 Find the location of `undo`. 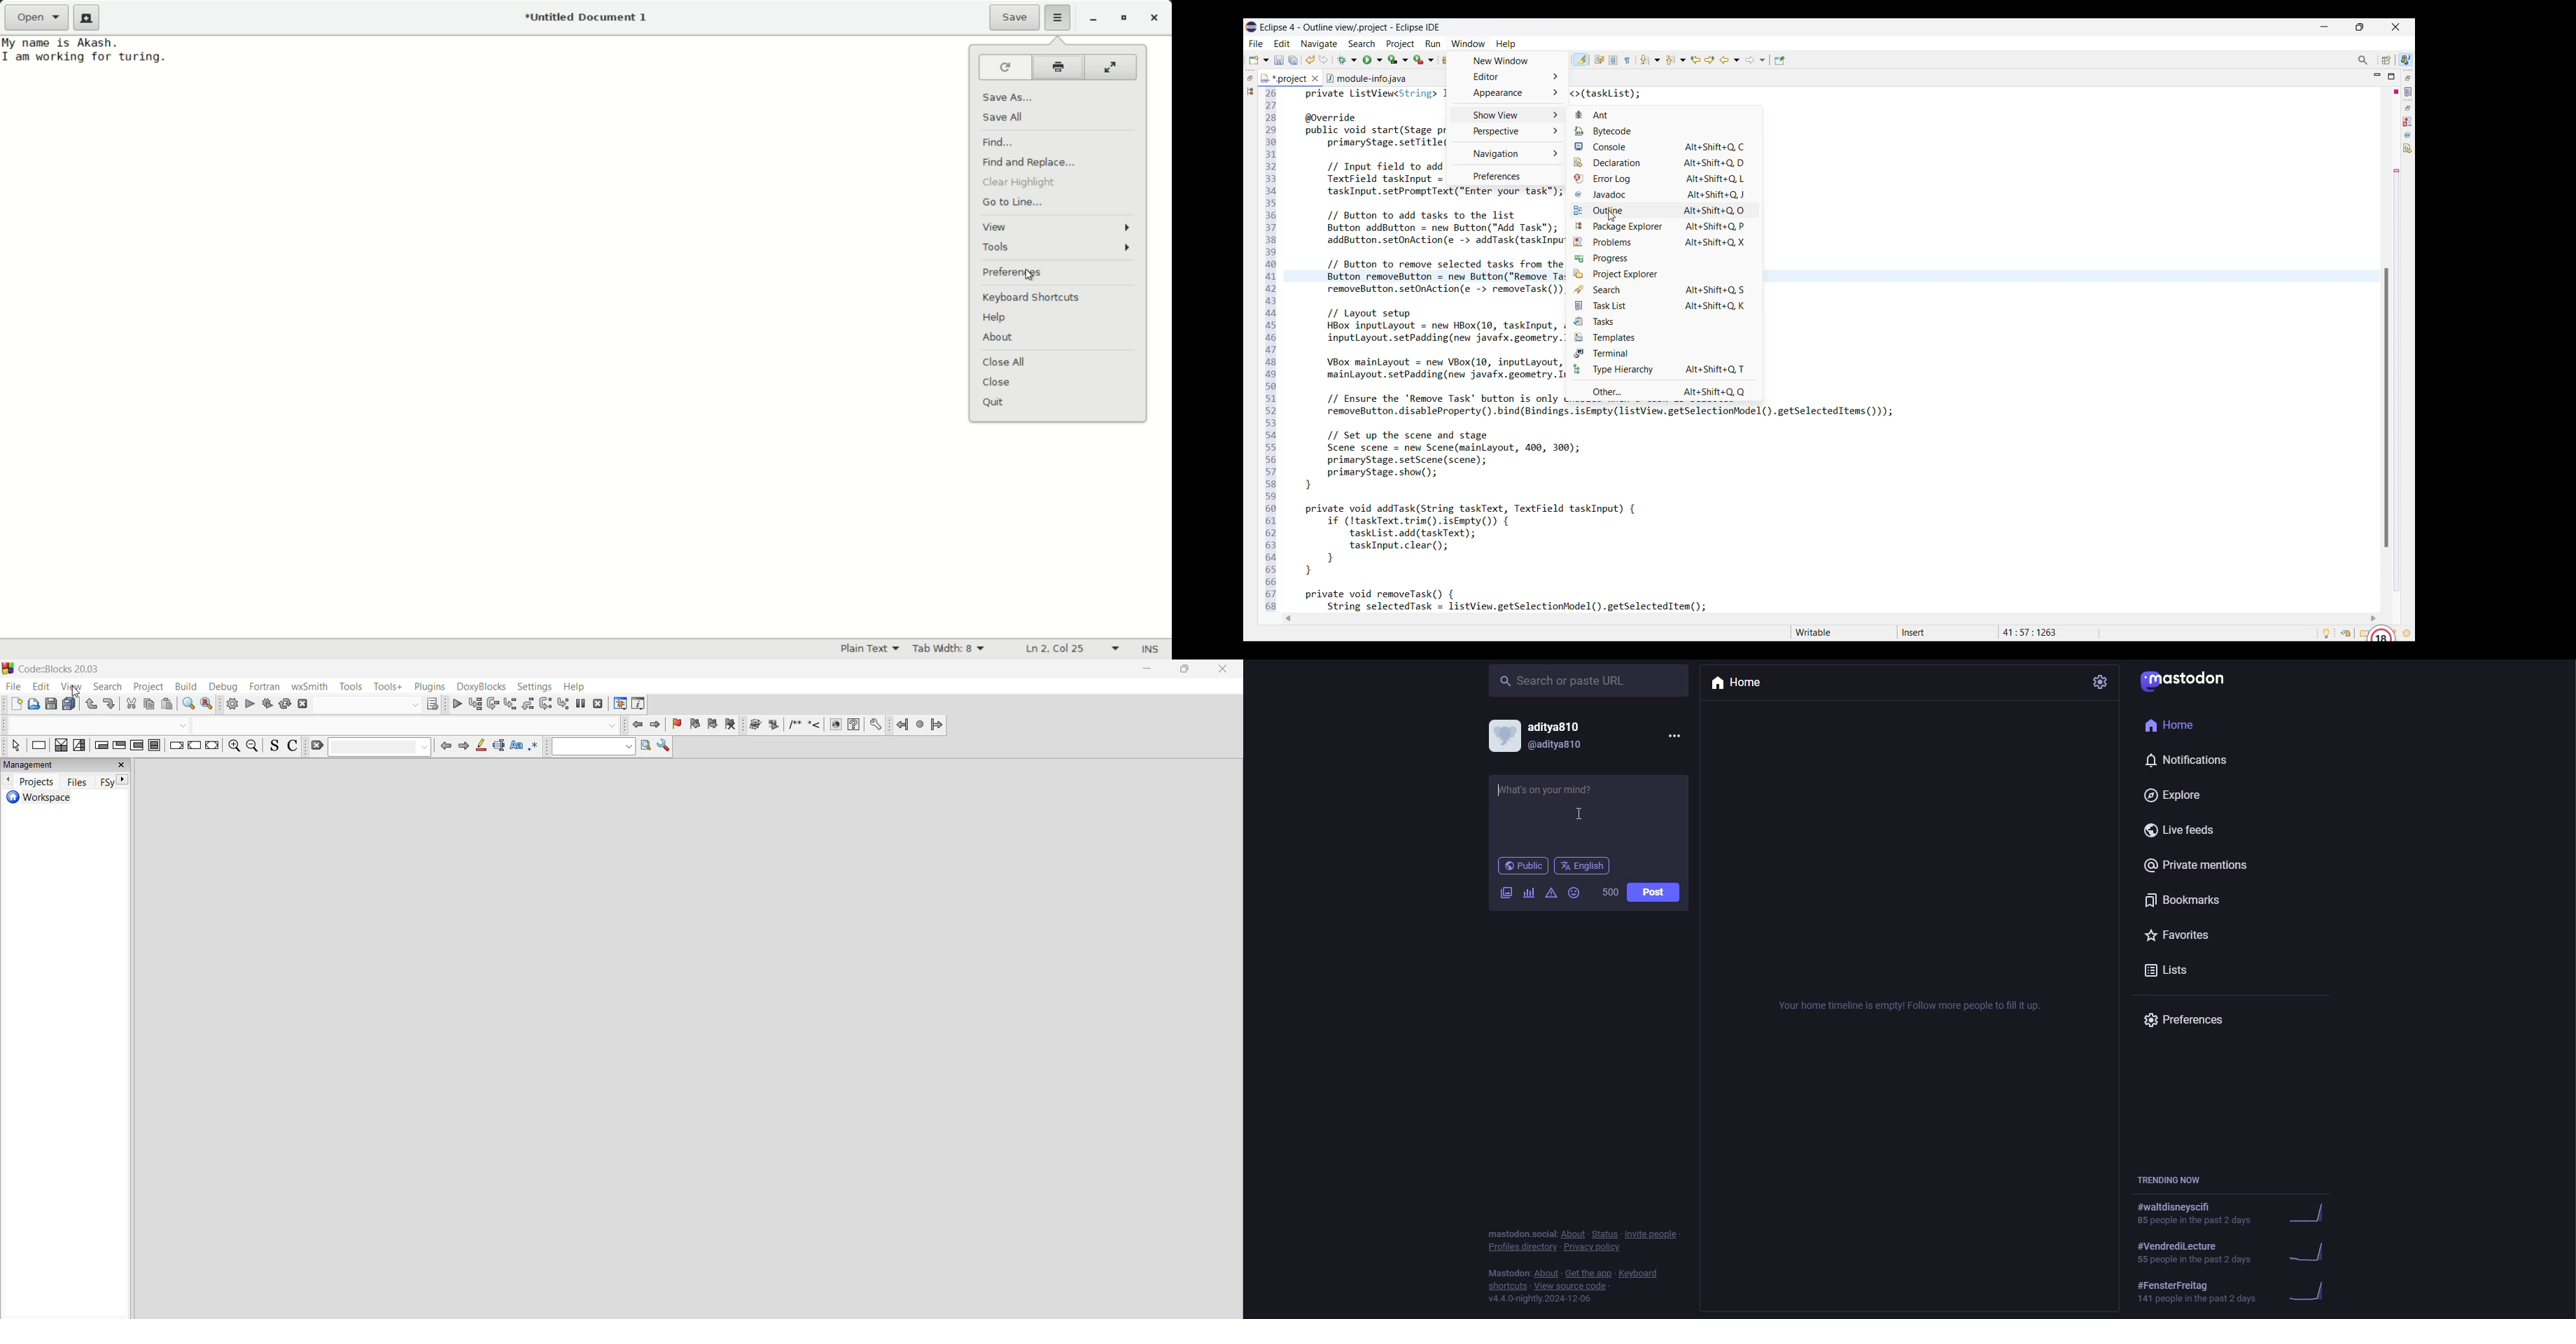

undo is located at coordinates (88, 705).